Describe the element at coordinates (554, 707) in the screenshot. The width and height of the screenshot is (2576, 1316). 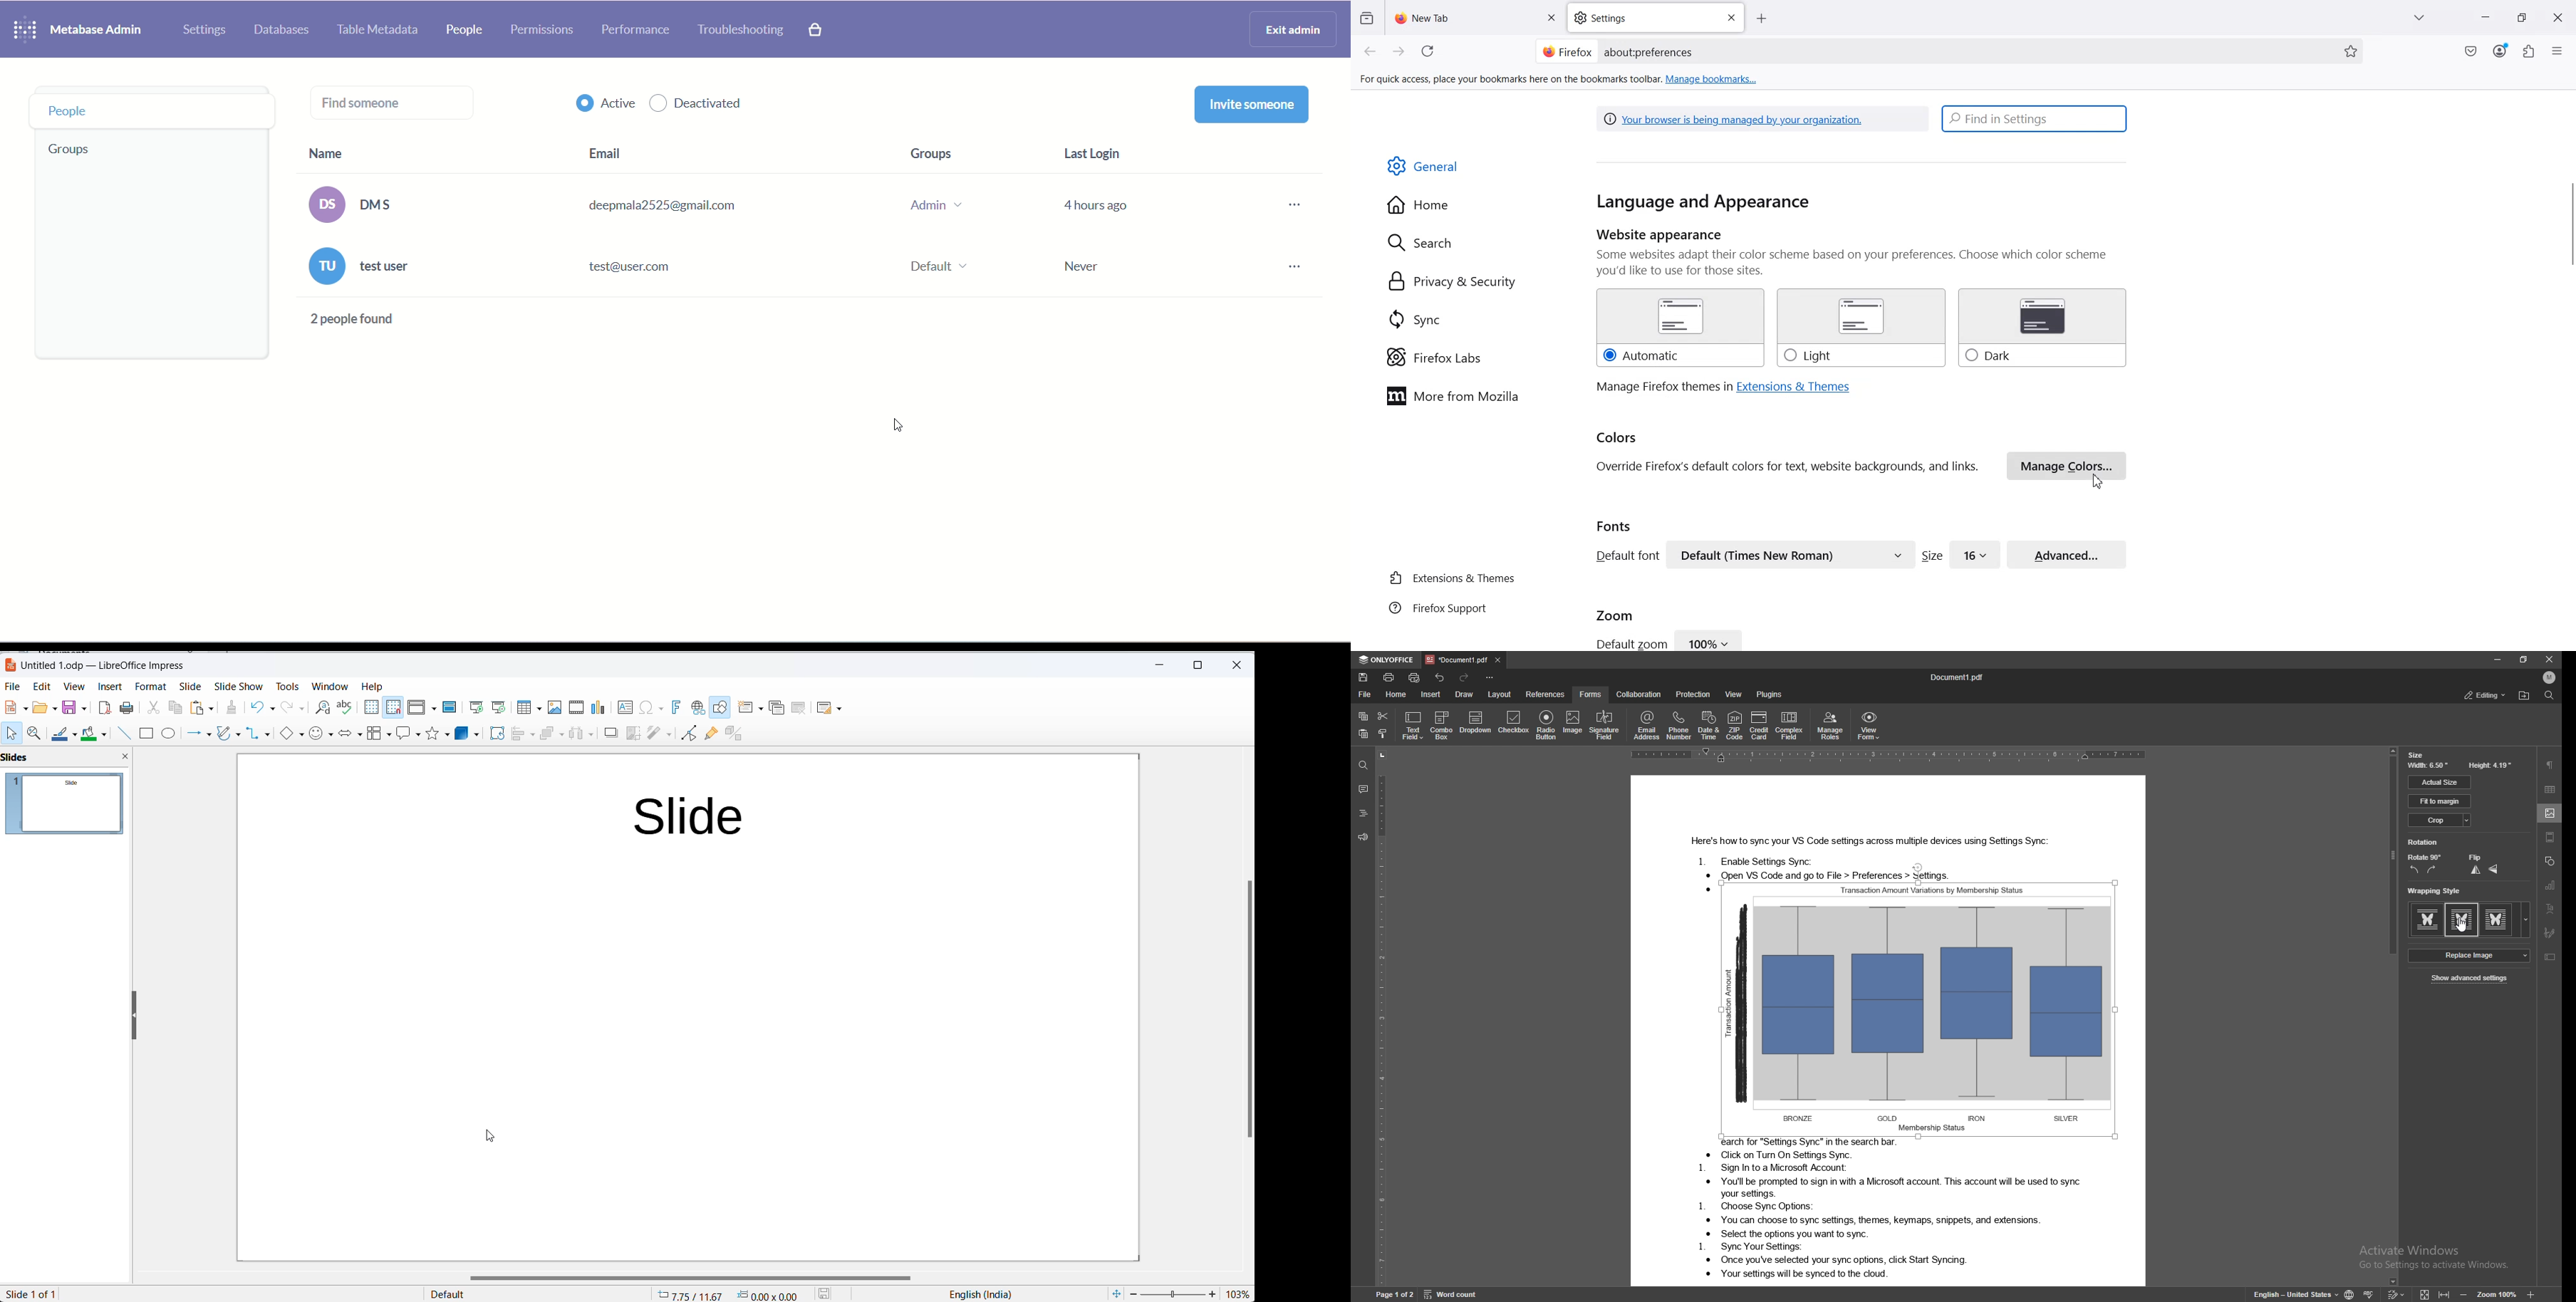
I see `insert images` at that location.